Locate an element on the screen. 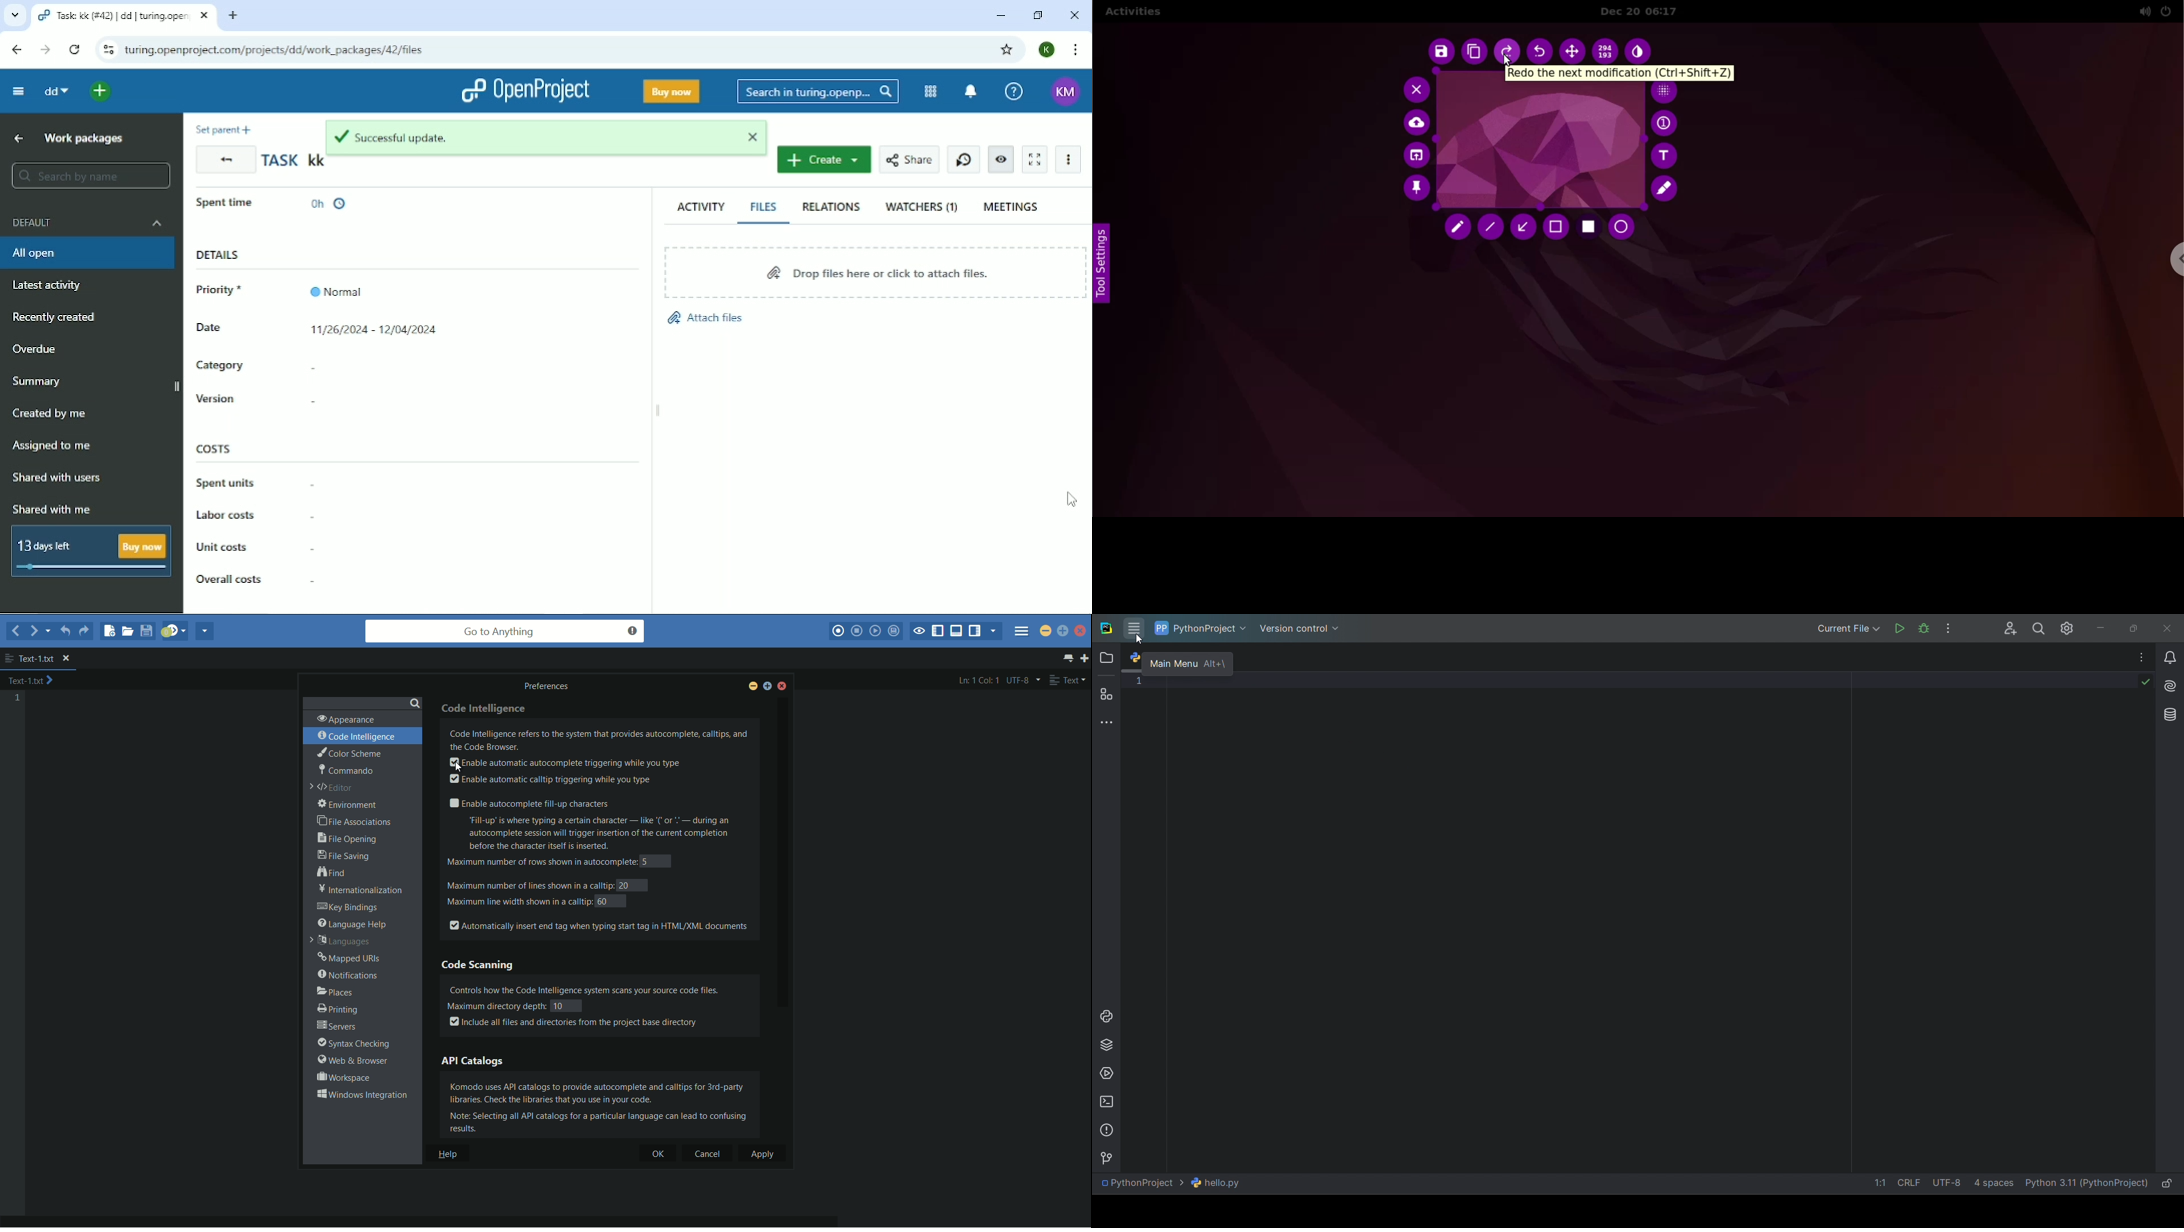 The image size is (2184, 1232). commando is located at coordinates (346, 769).